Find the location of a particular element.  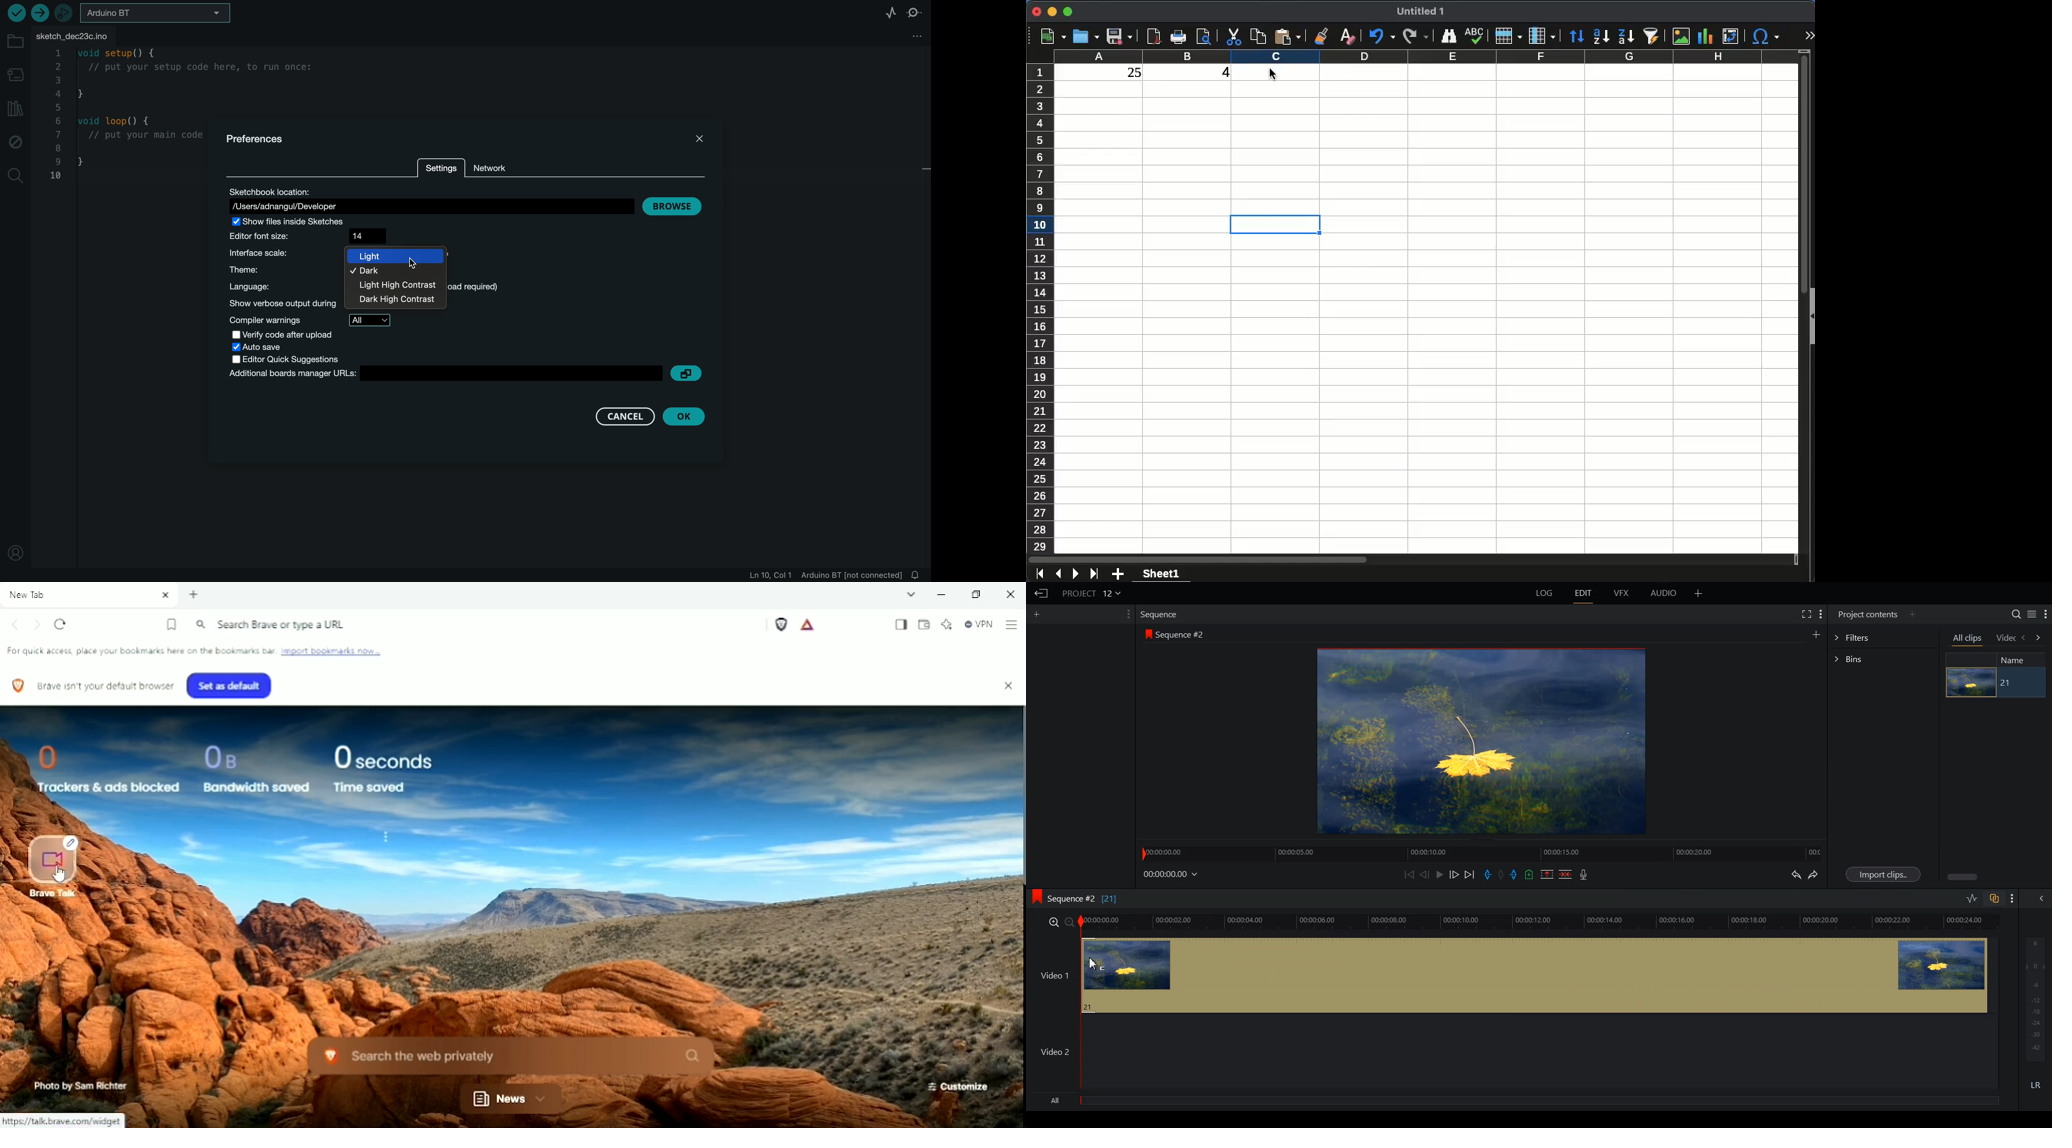

notification is located at coordinates (917, 575).